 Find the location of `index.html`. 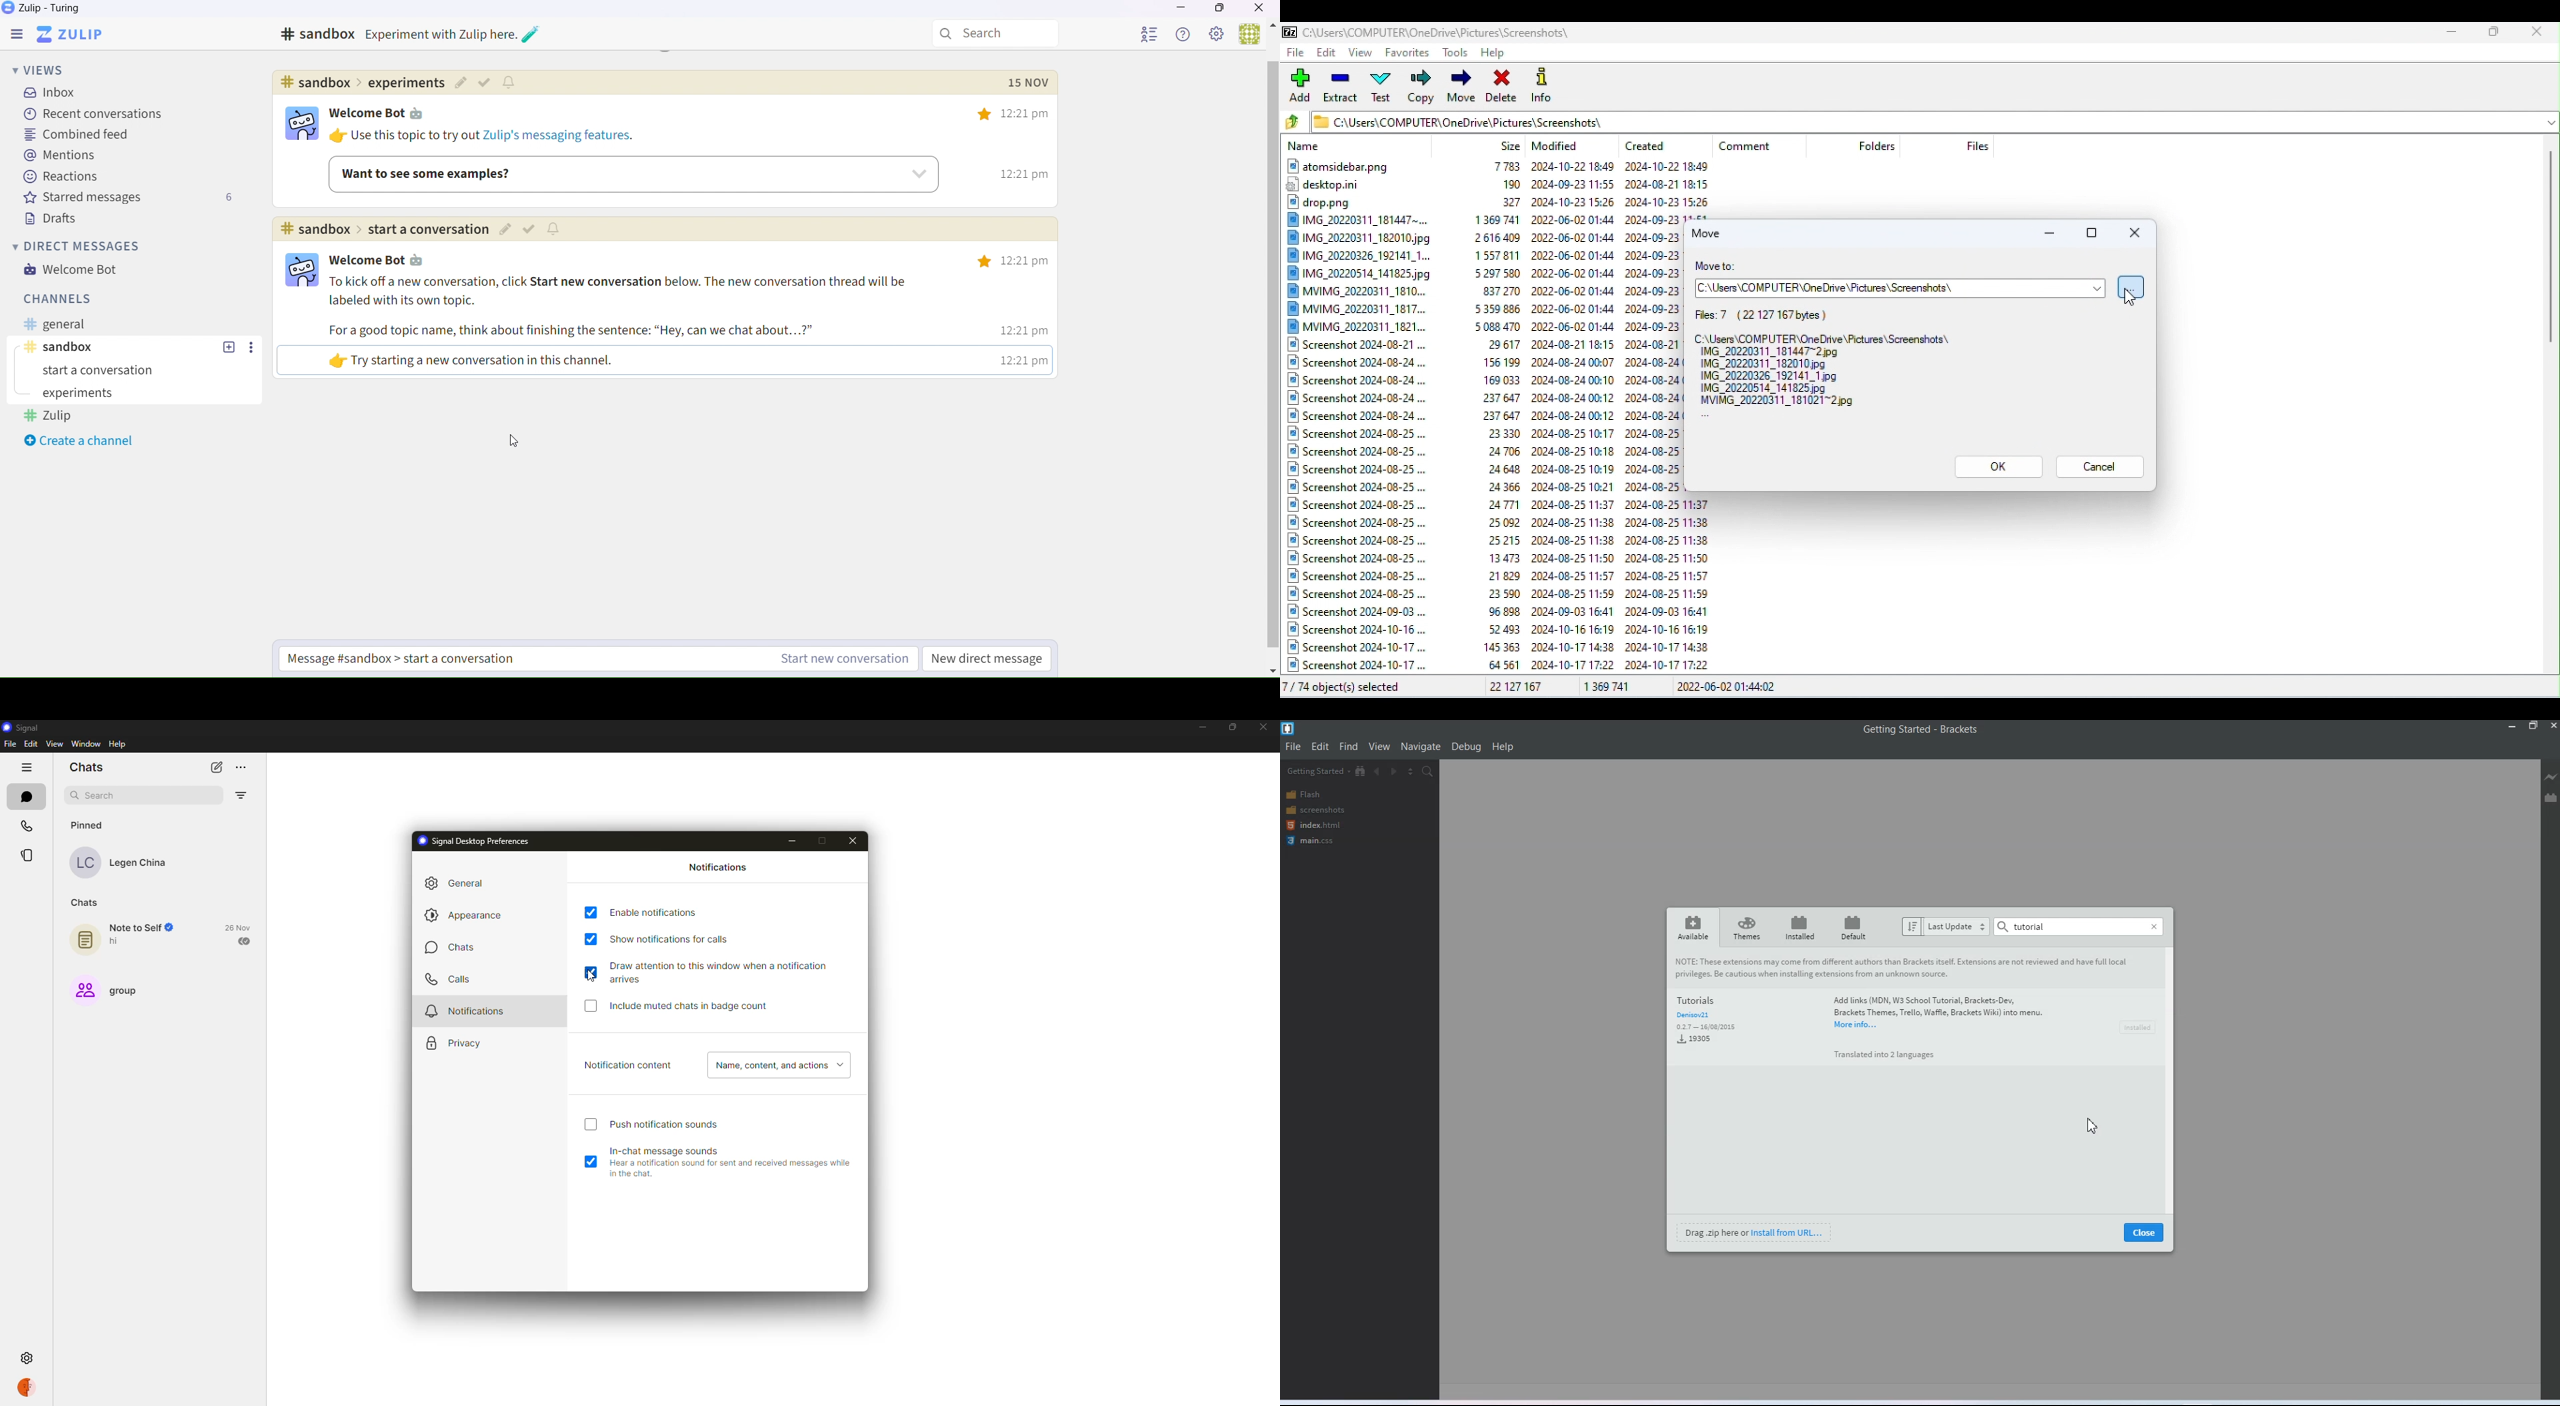

index.html is located at coordinates (1313, 825).